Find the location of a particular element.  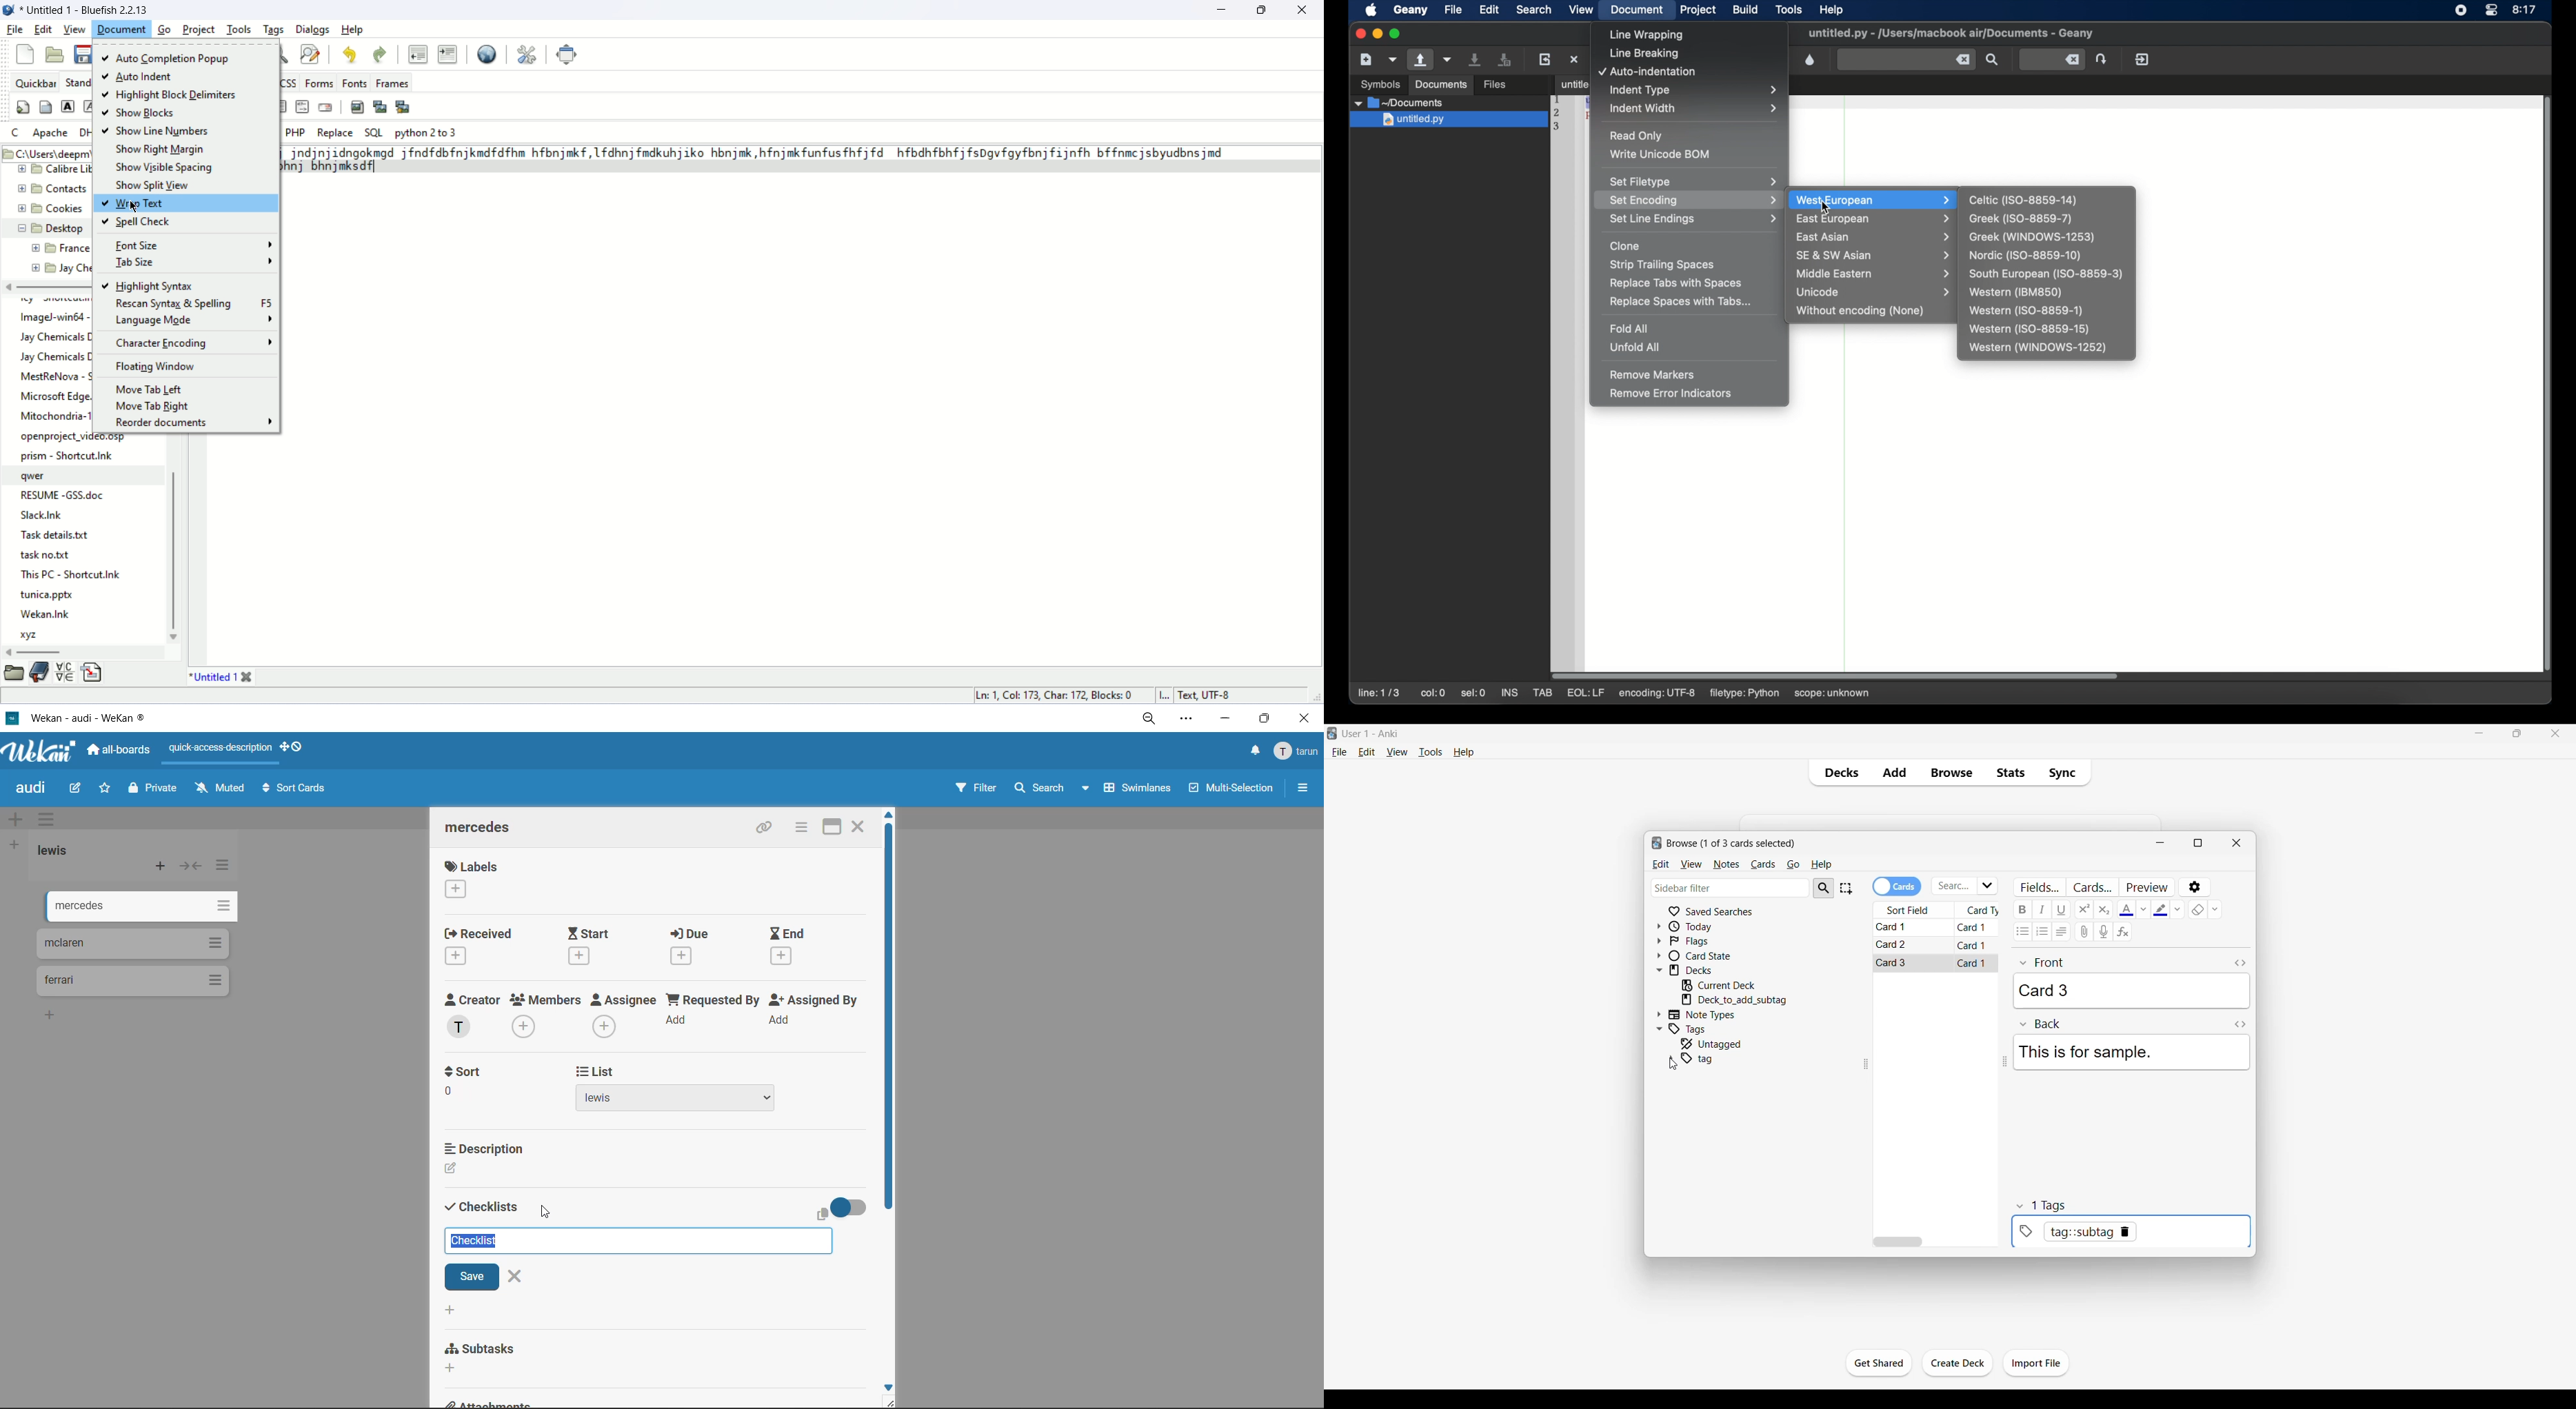

board title is located at coordinates (34, 789).